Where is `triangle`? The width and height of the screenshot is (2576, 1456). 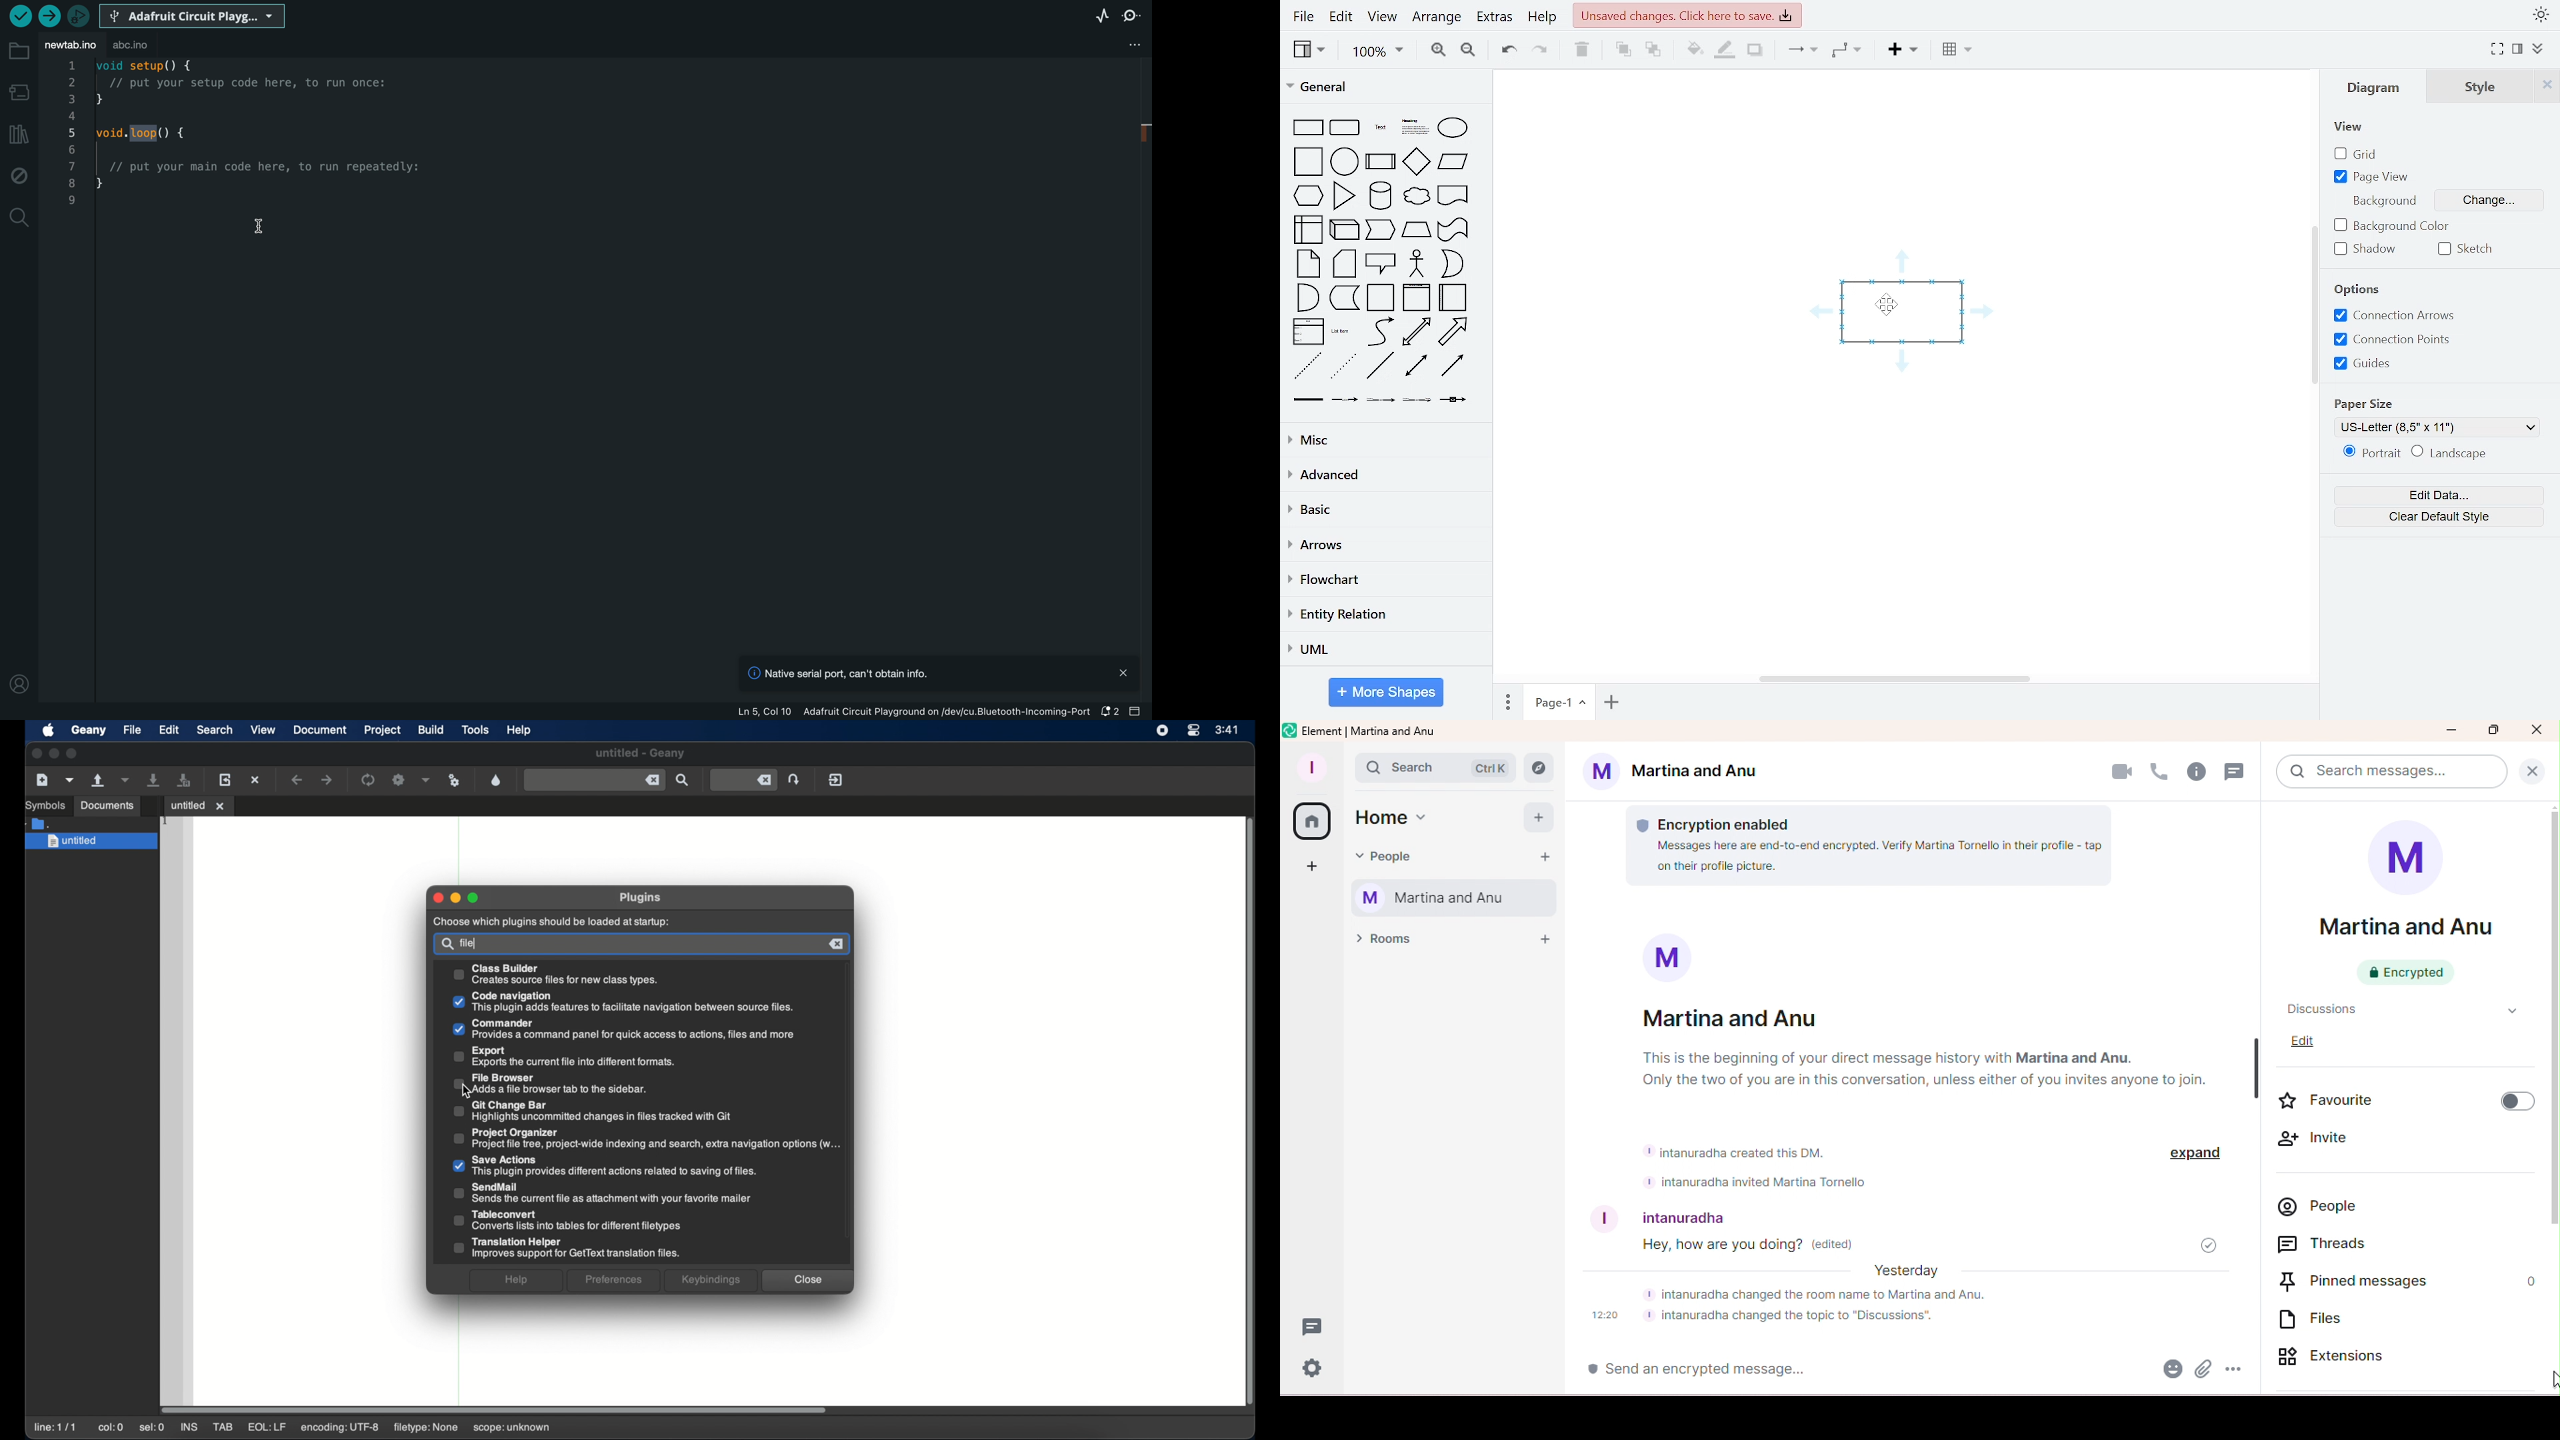 triangle is located at coordinates (1344, 196).